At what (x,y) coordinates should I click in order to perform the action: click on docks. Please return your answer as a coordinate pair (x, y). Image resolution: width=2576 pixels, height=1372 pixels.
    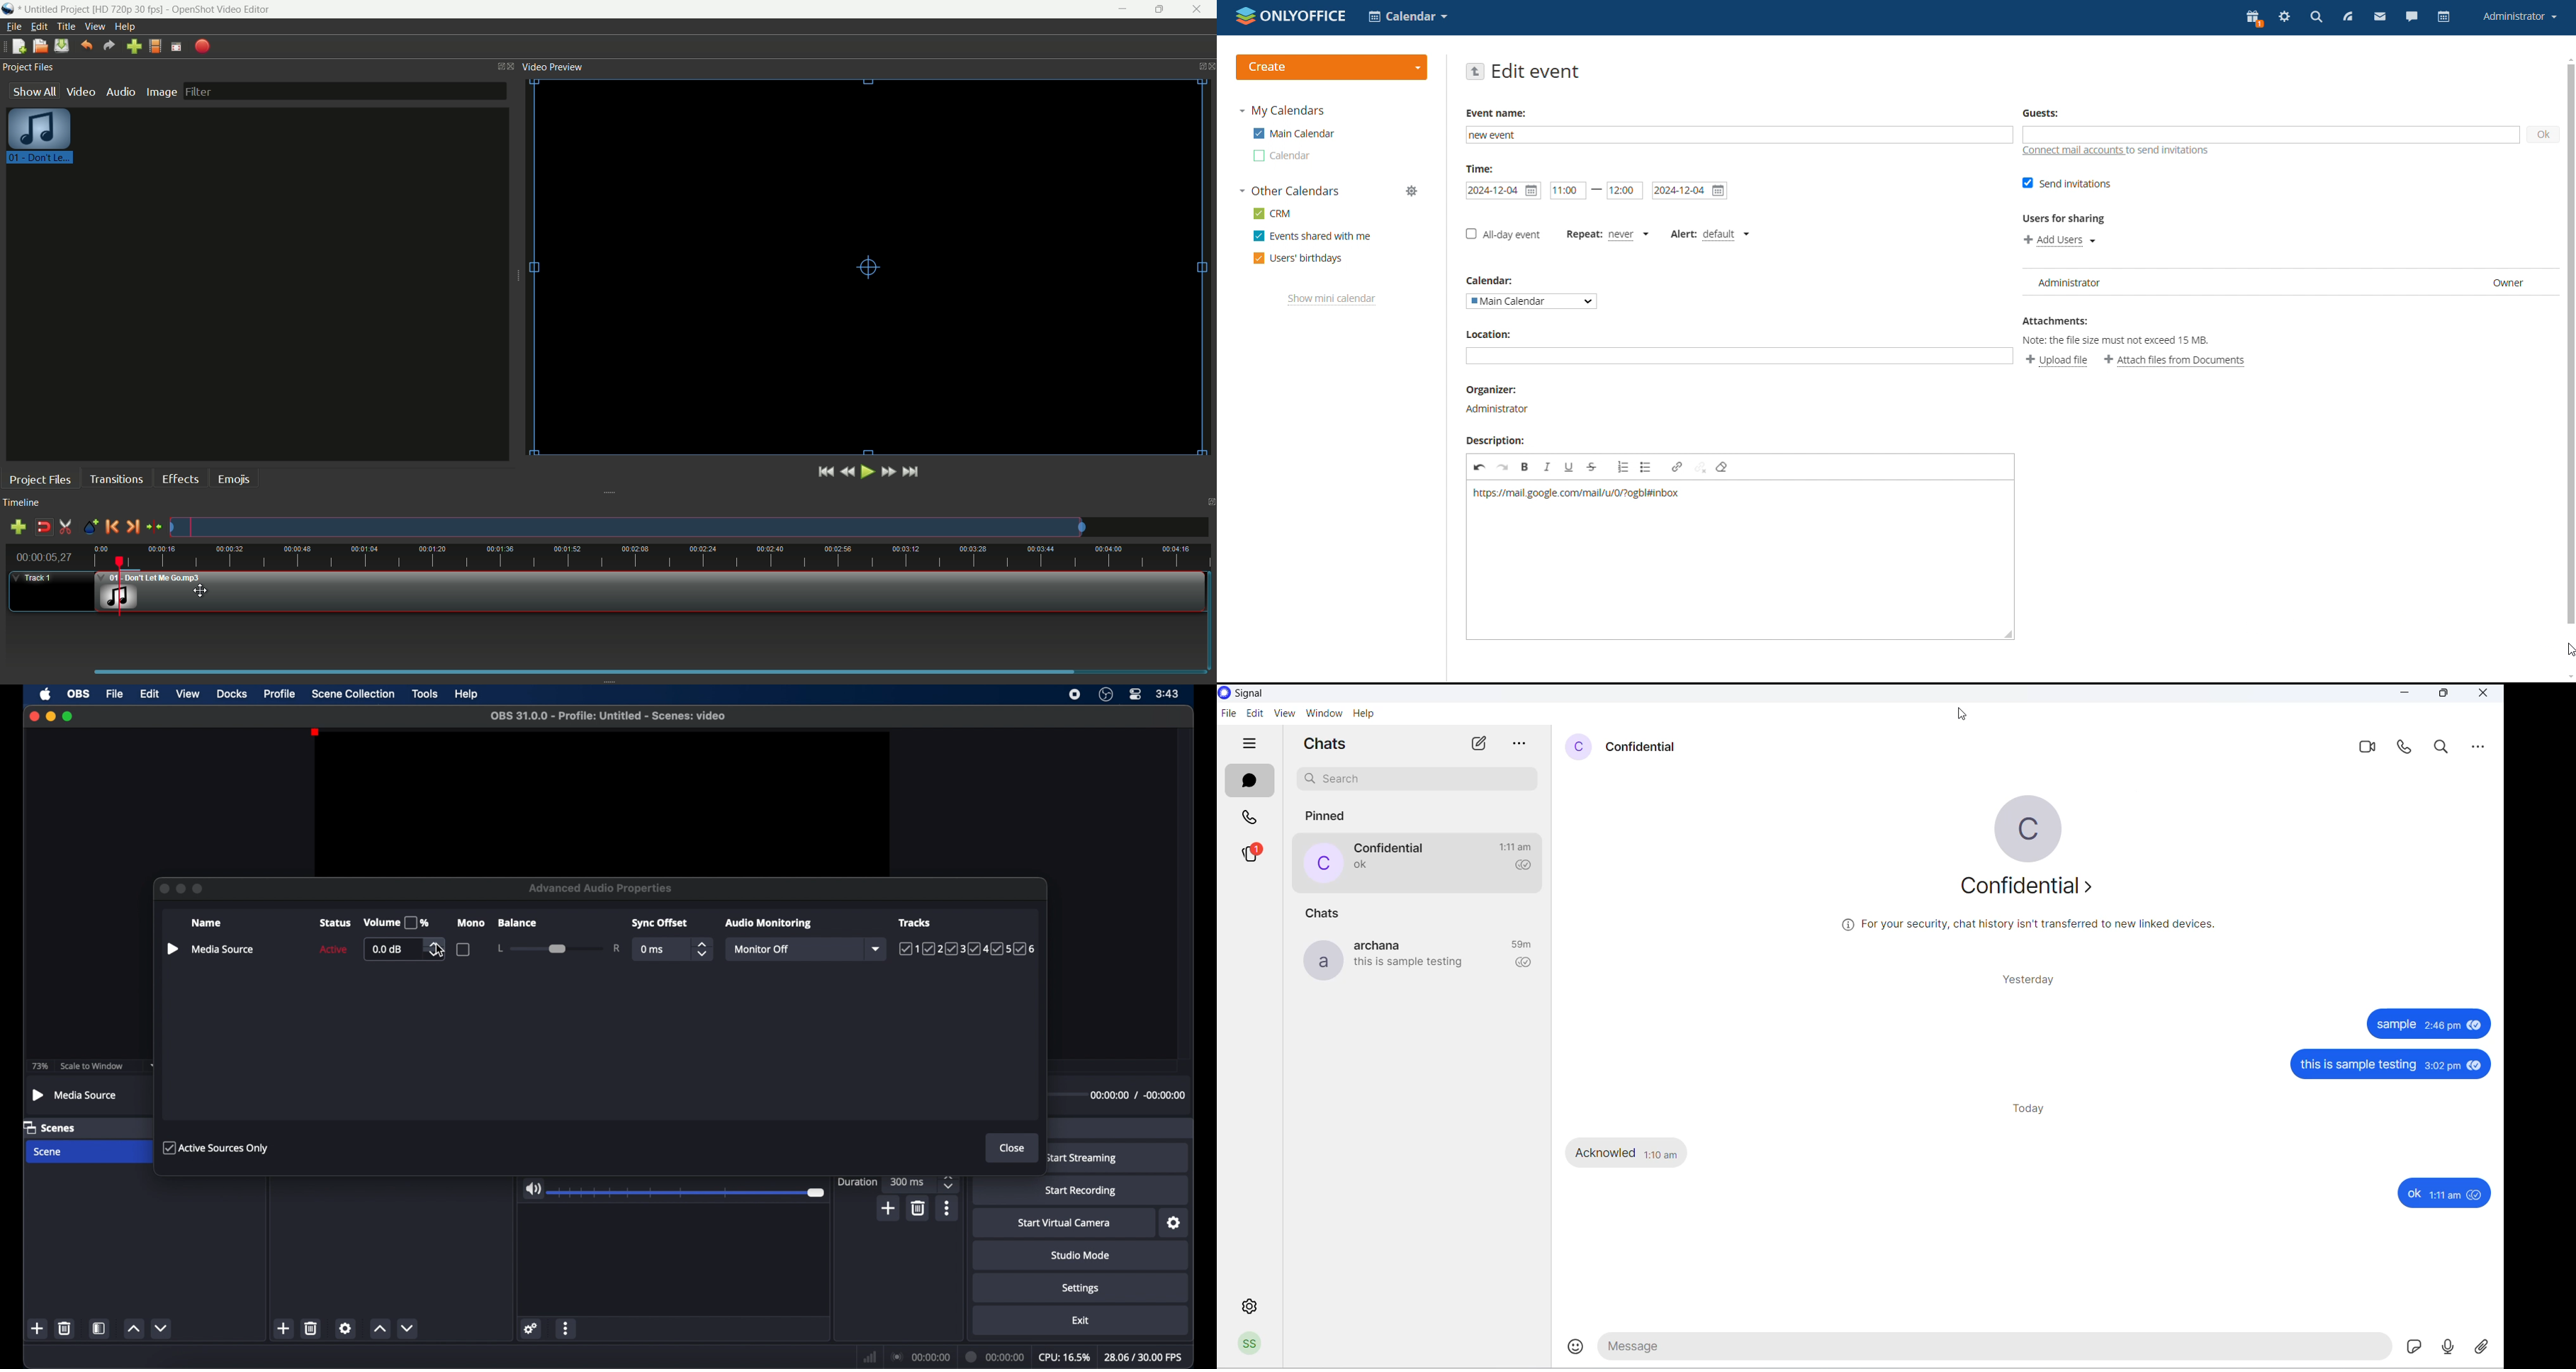
    Looking at the image, I should click on (233, 694).